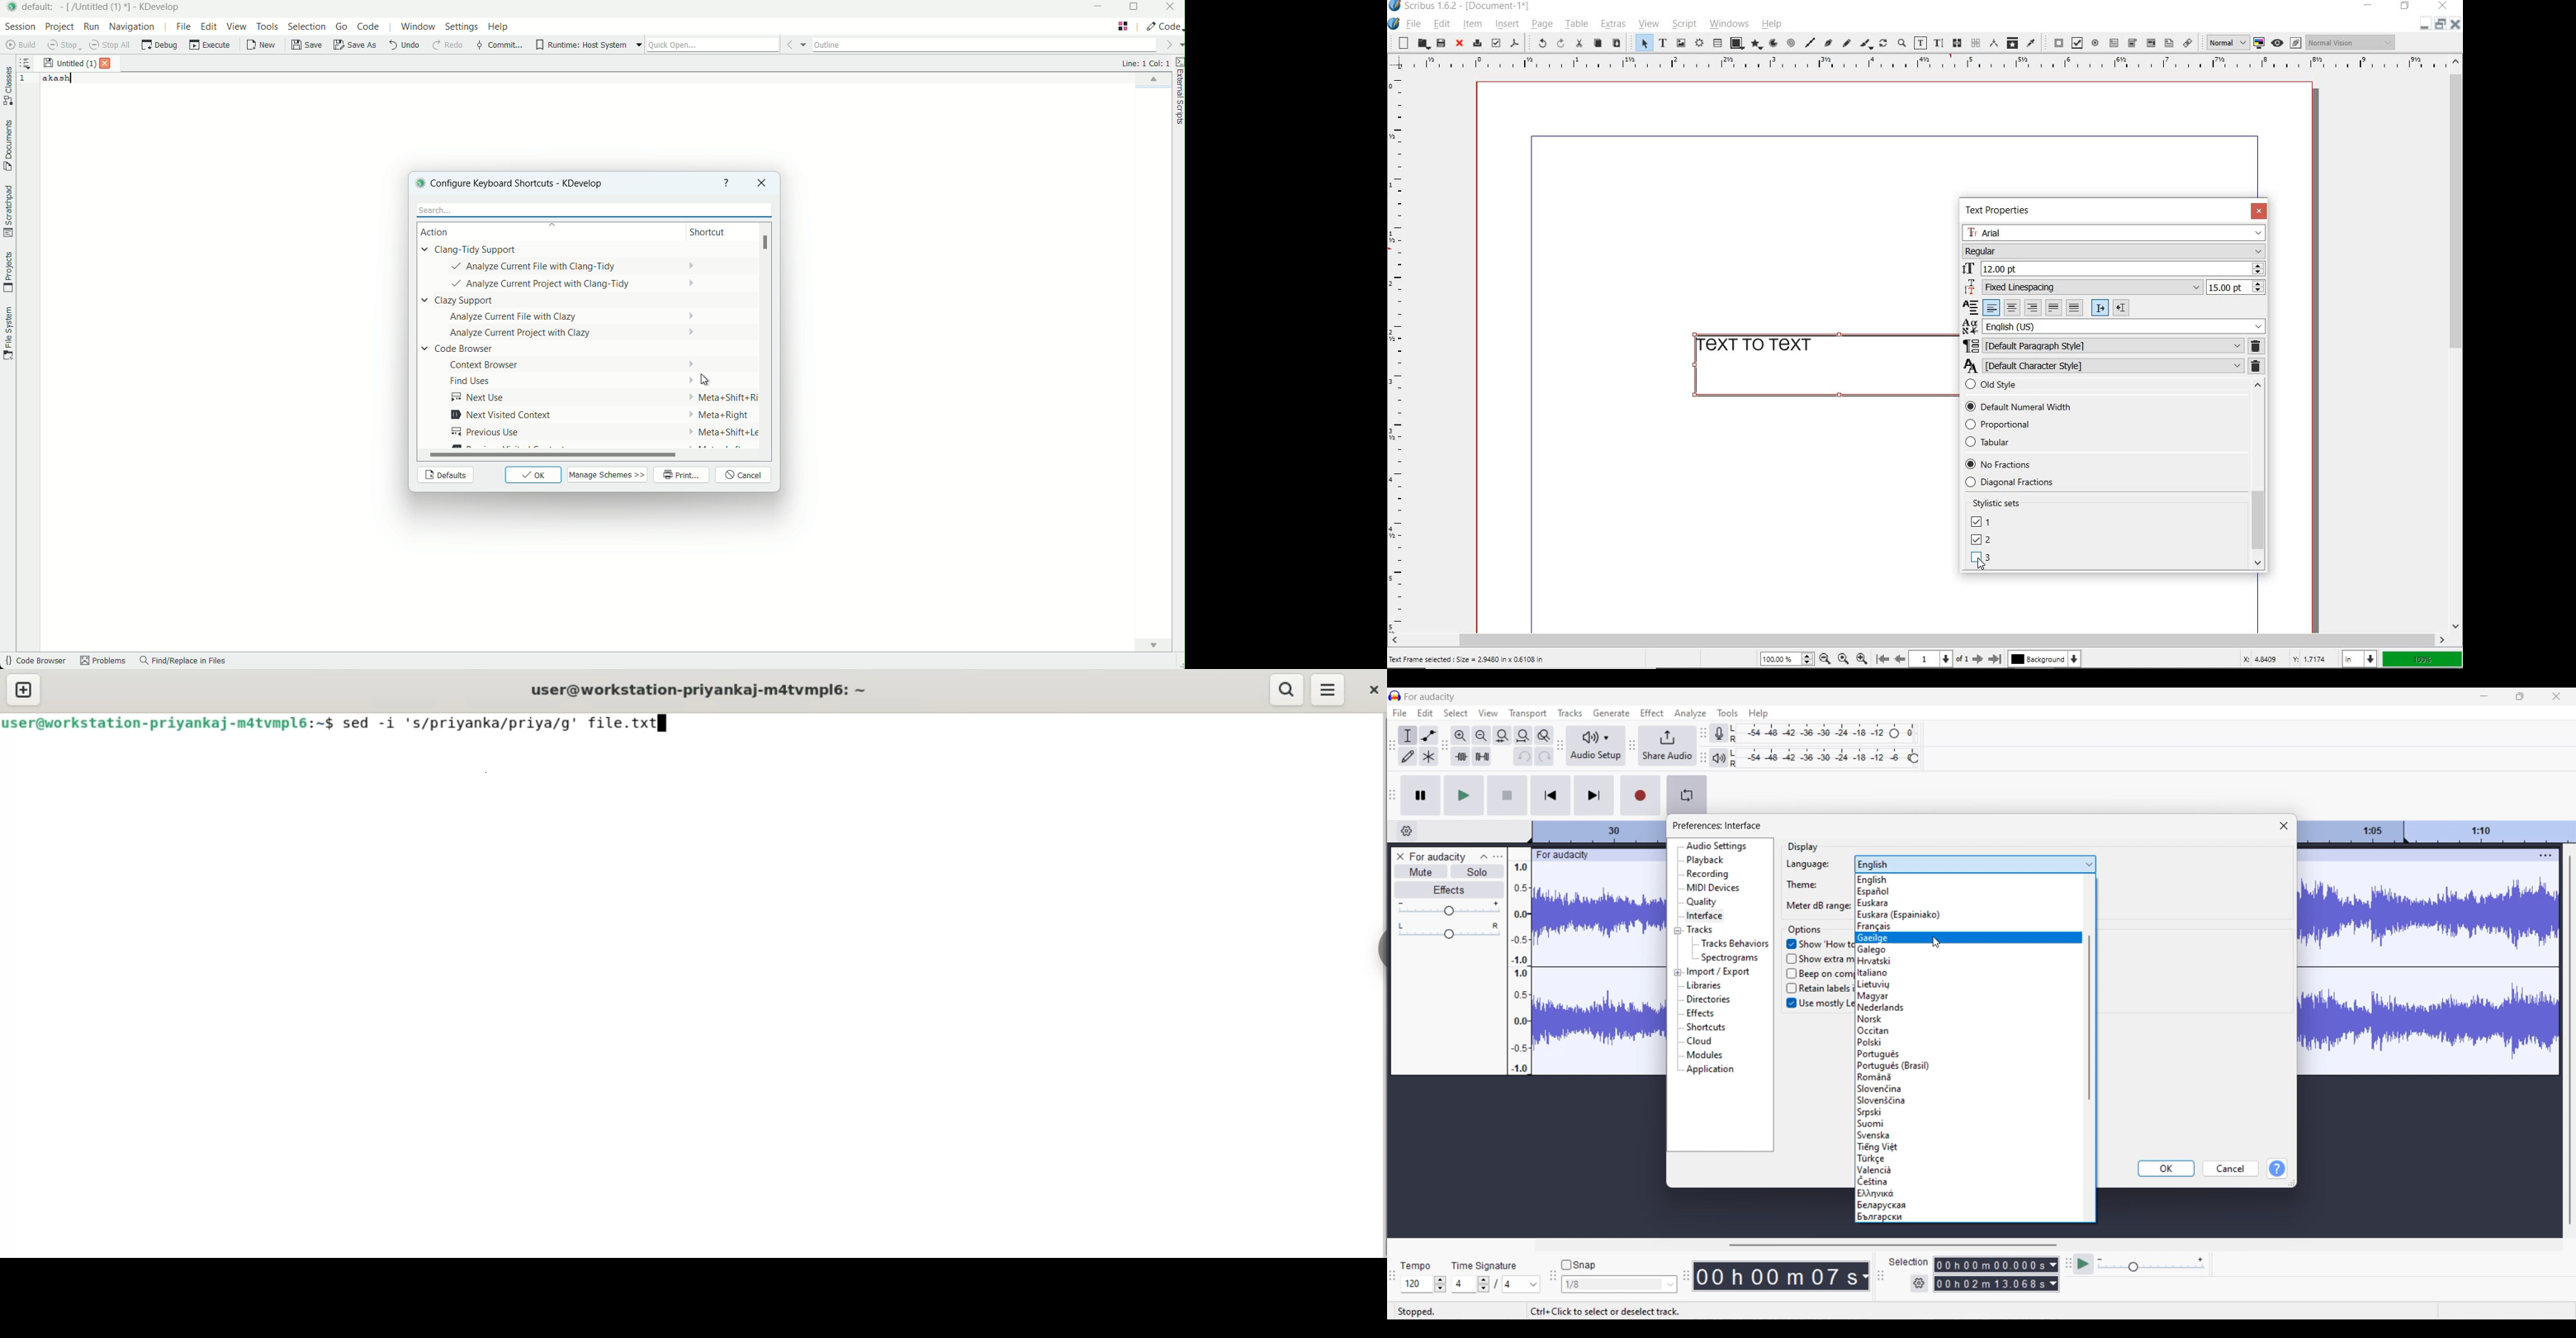 The height and width of the screenshot is (1344, 2576). Describe the element at coordinates (1828, 44) in the screenshot. I see `Bezier curve` at that location.